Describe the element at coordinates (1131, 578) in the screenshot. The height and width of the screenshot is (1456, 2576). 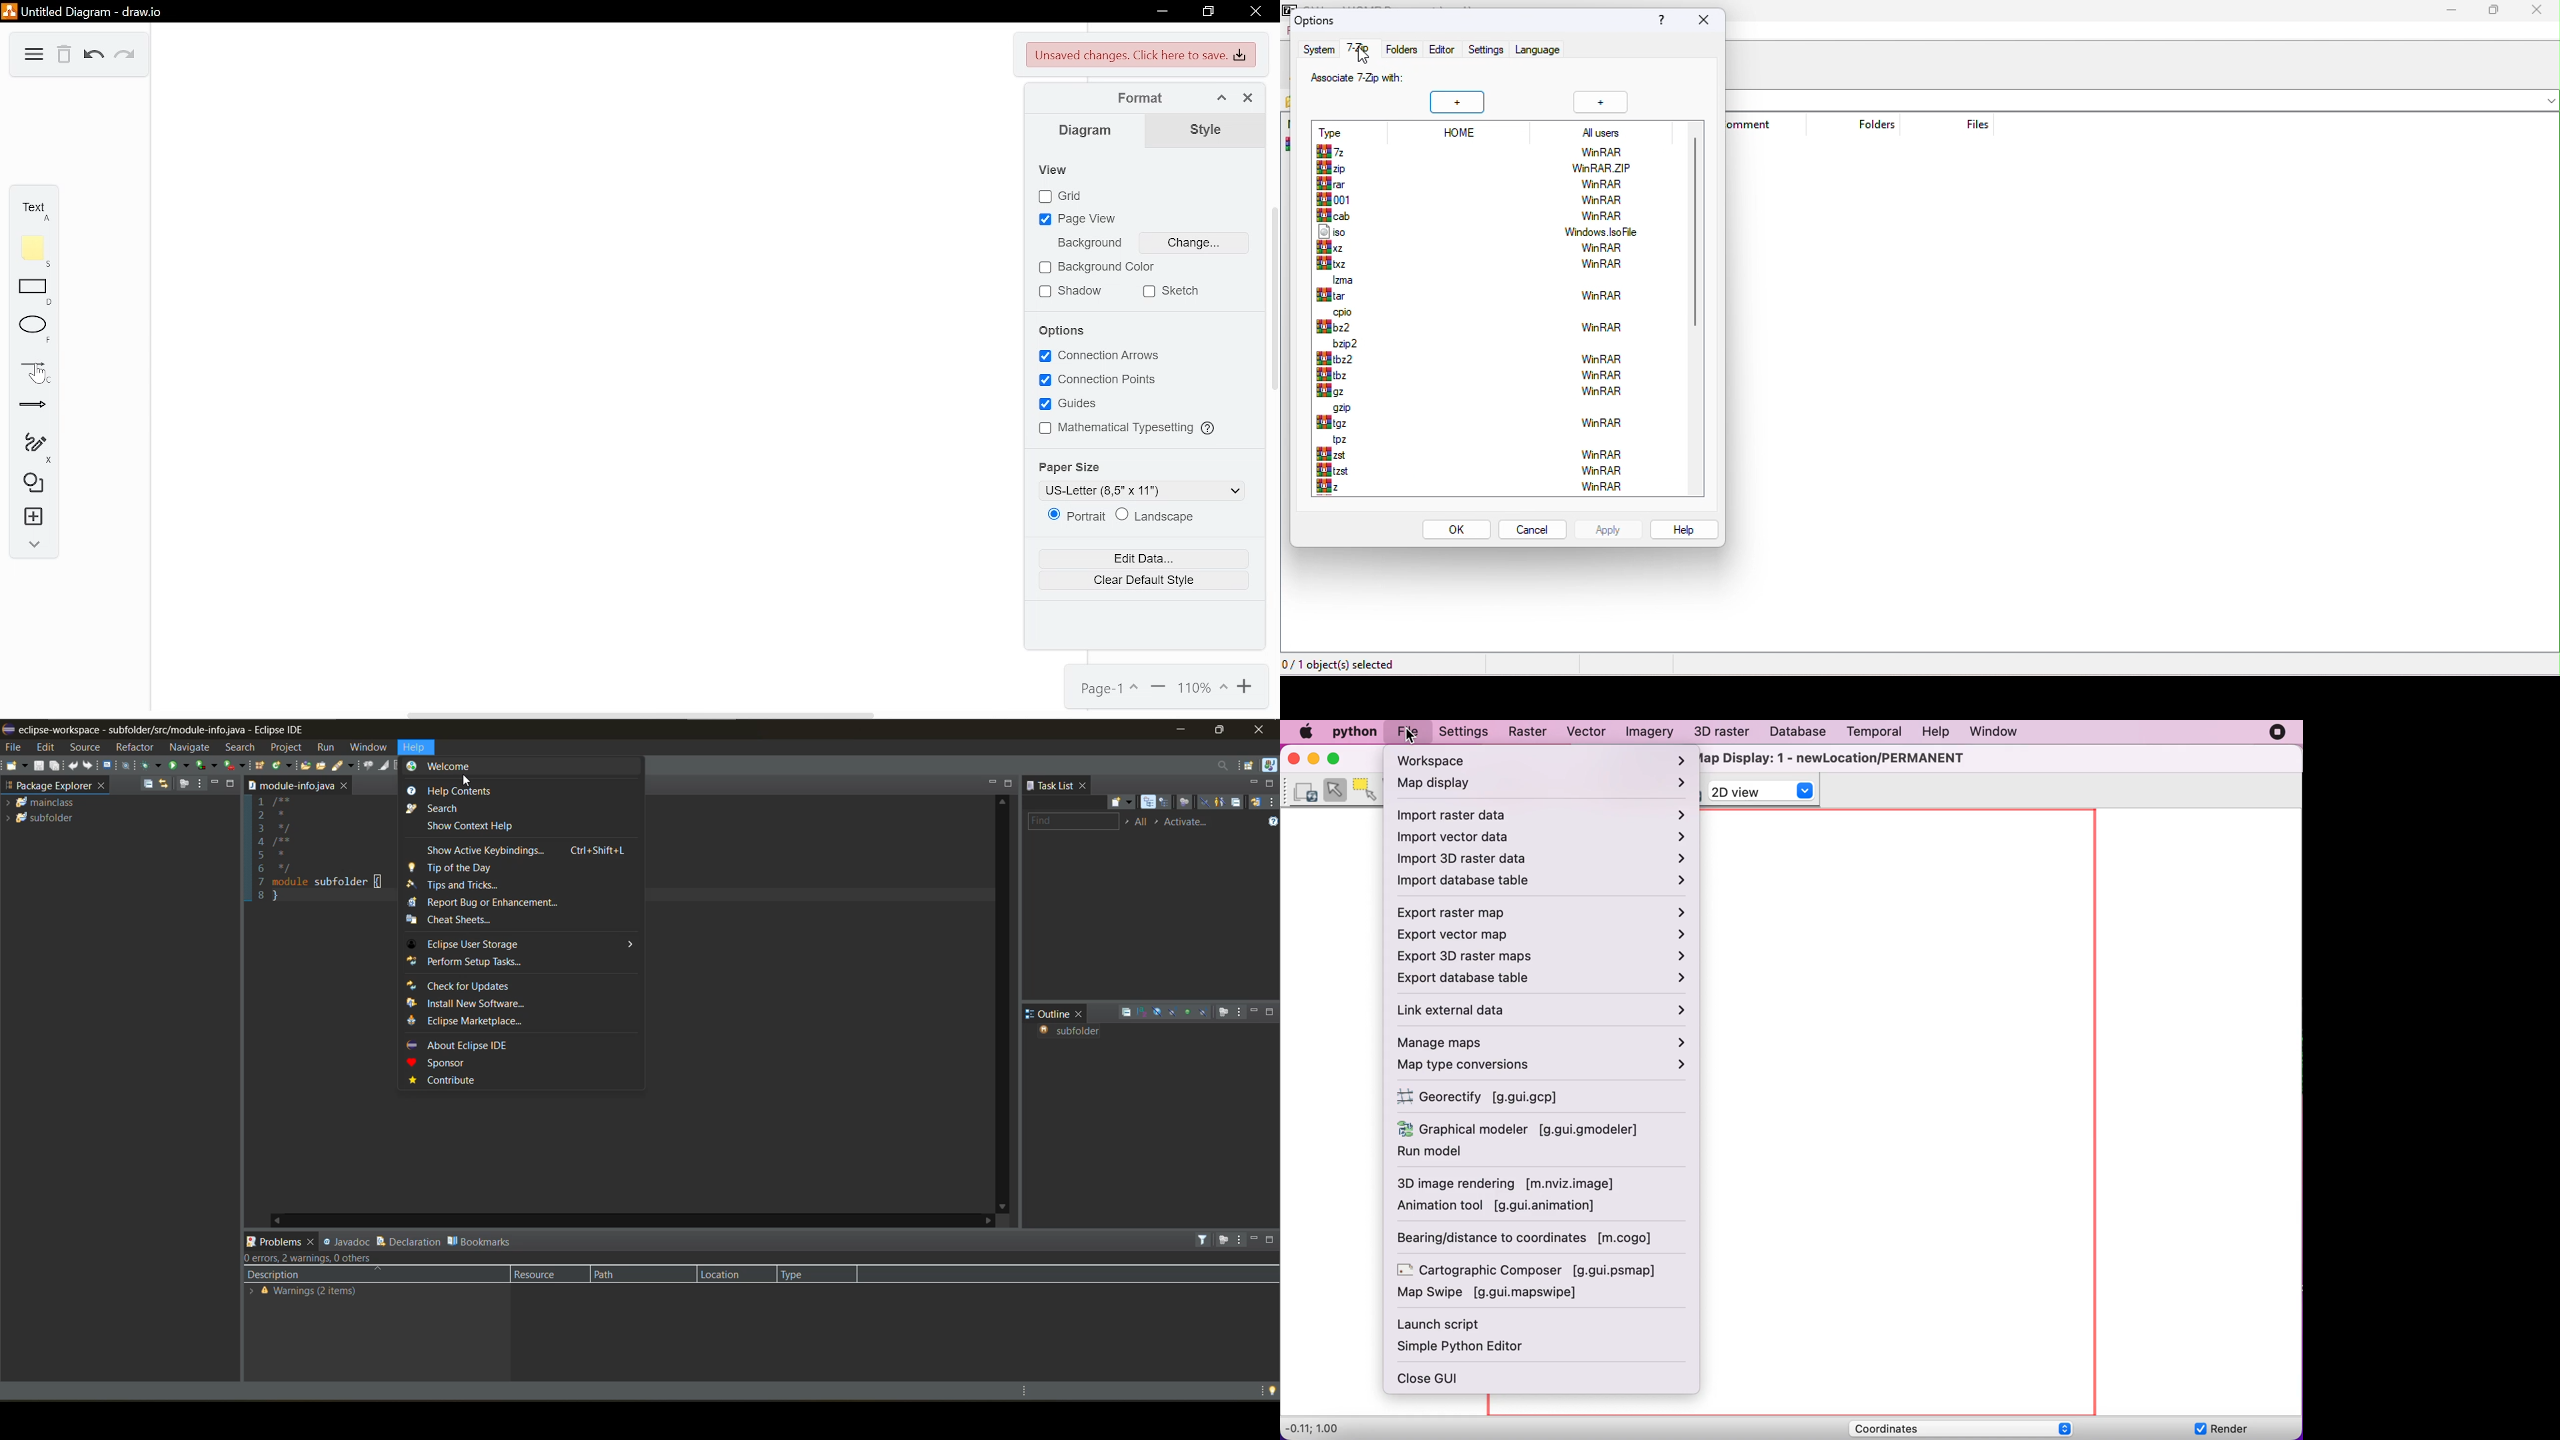
I see `Clear default style` at that location.